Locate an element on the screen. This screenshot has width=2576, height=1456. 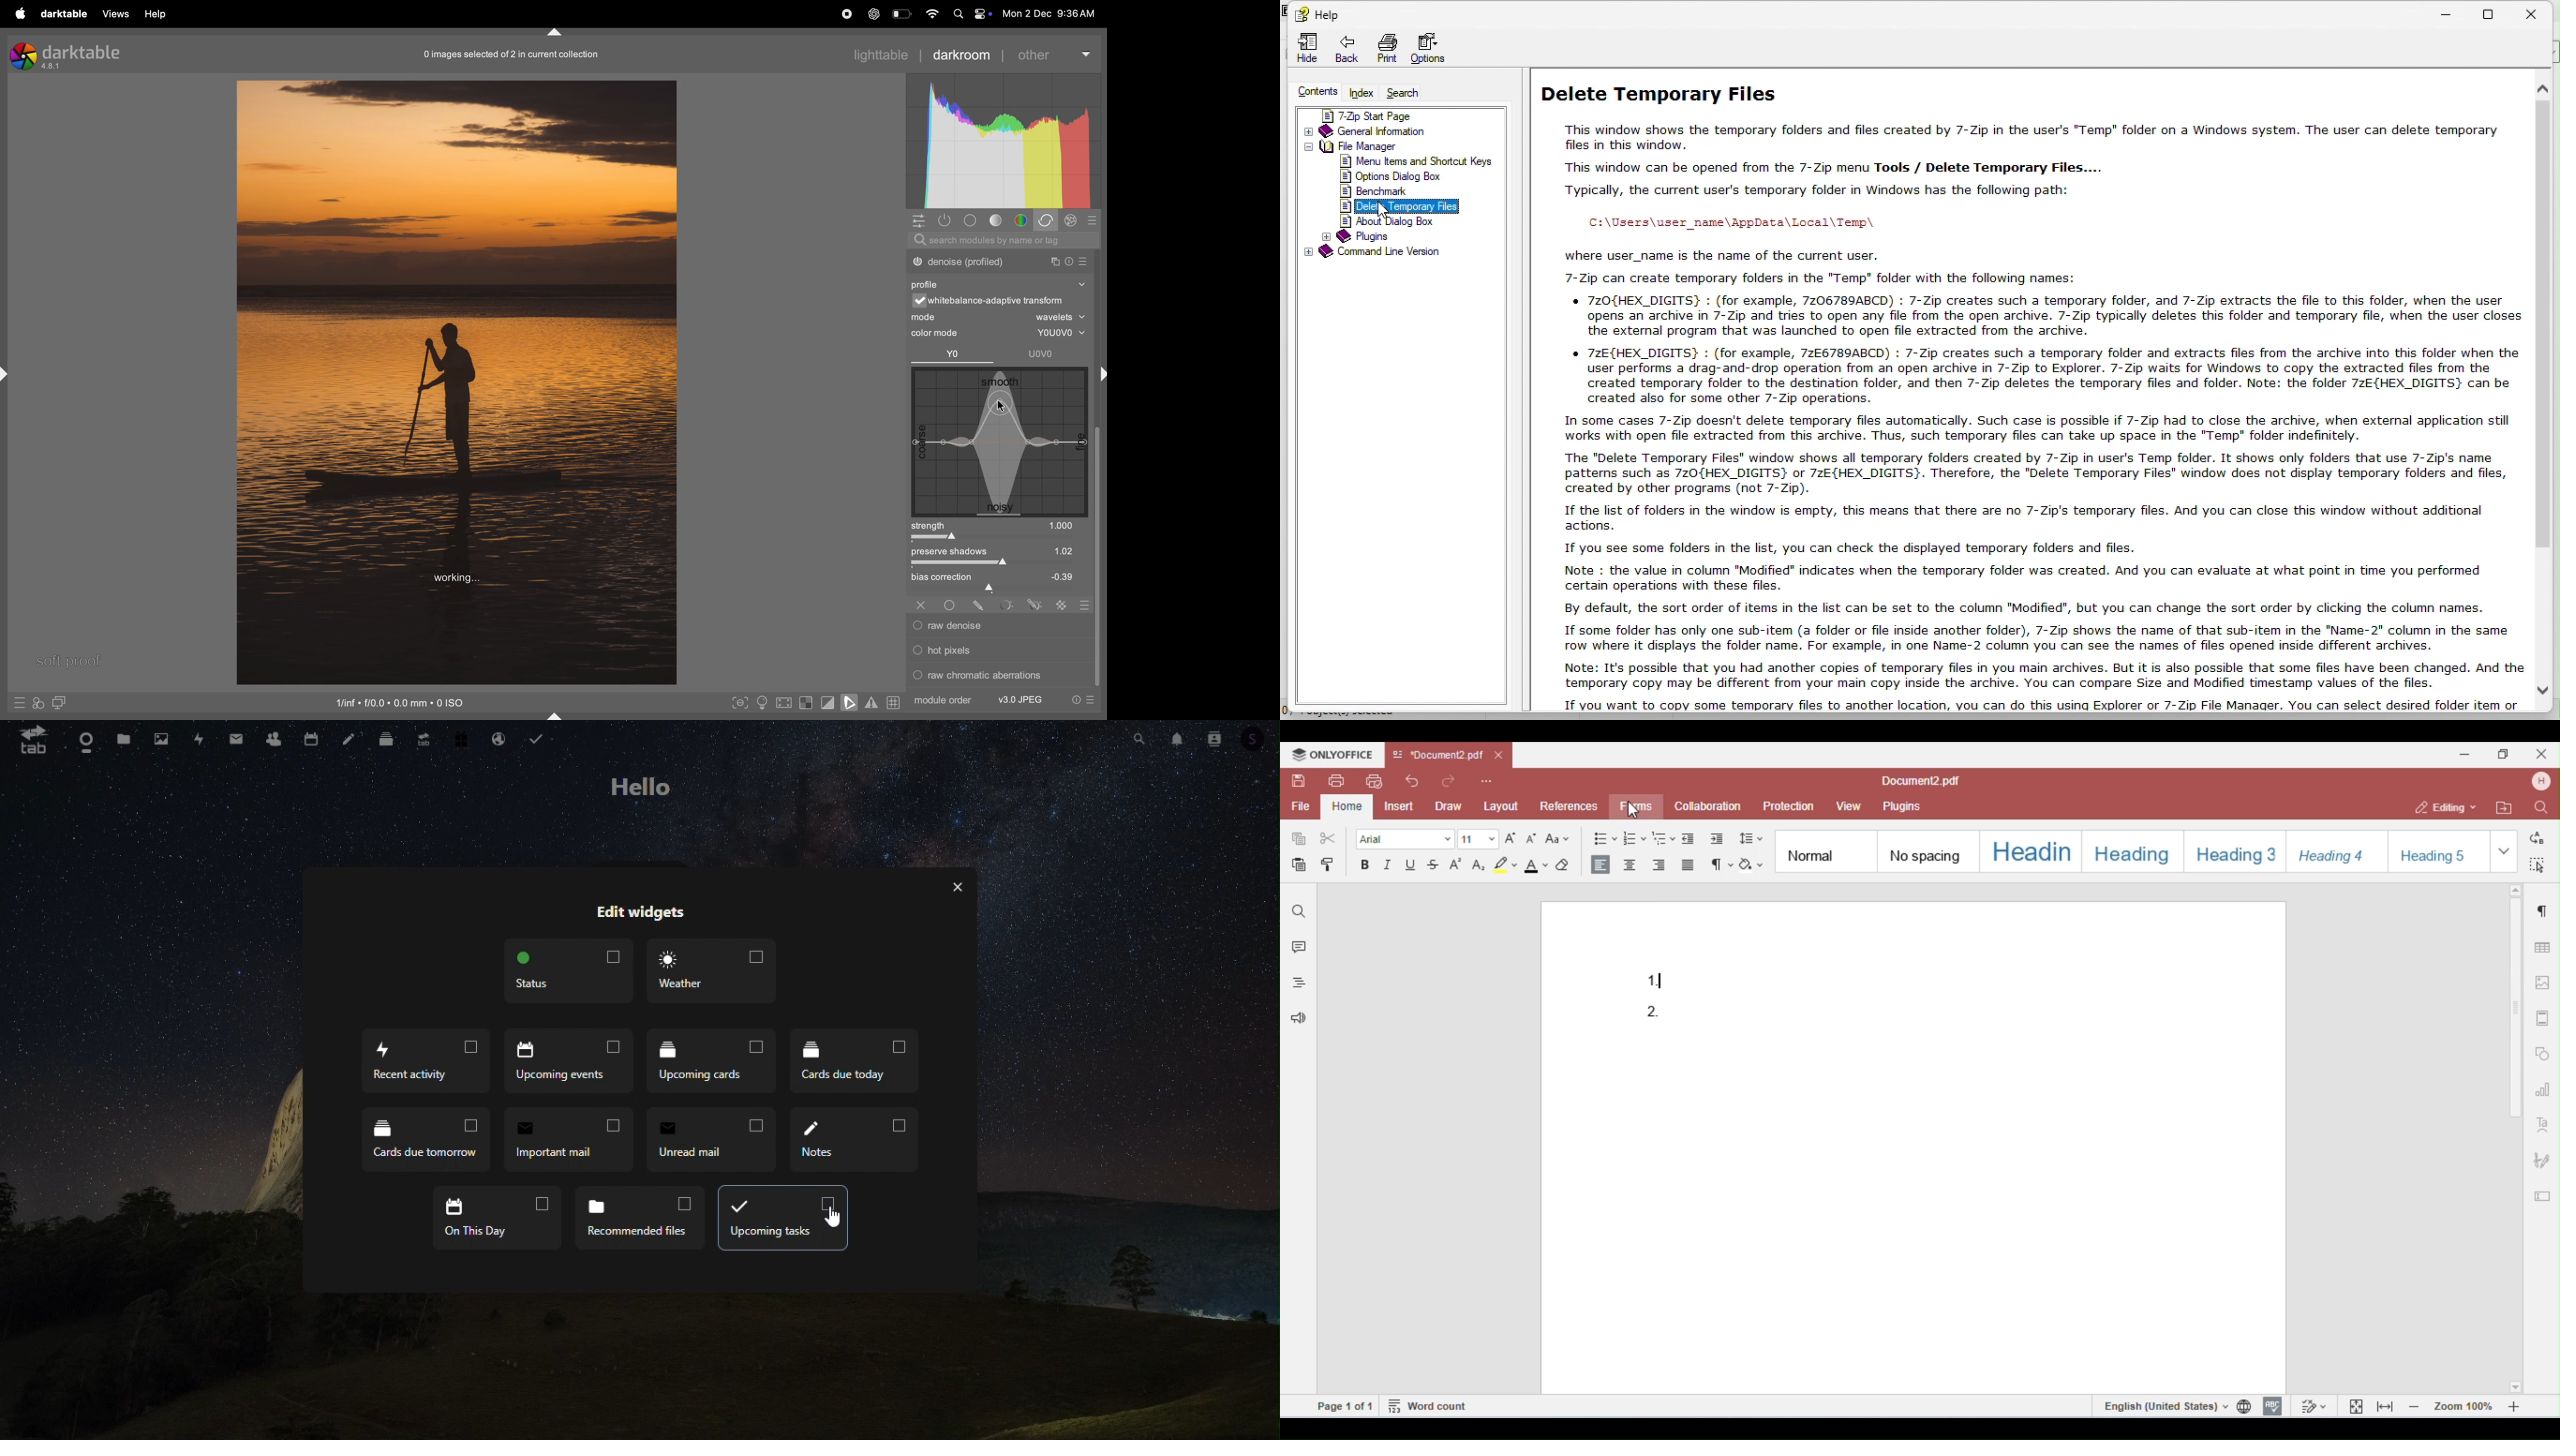
UOvo is located at coordinates (1043, 353).